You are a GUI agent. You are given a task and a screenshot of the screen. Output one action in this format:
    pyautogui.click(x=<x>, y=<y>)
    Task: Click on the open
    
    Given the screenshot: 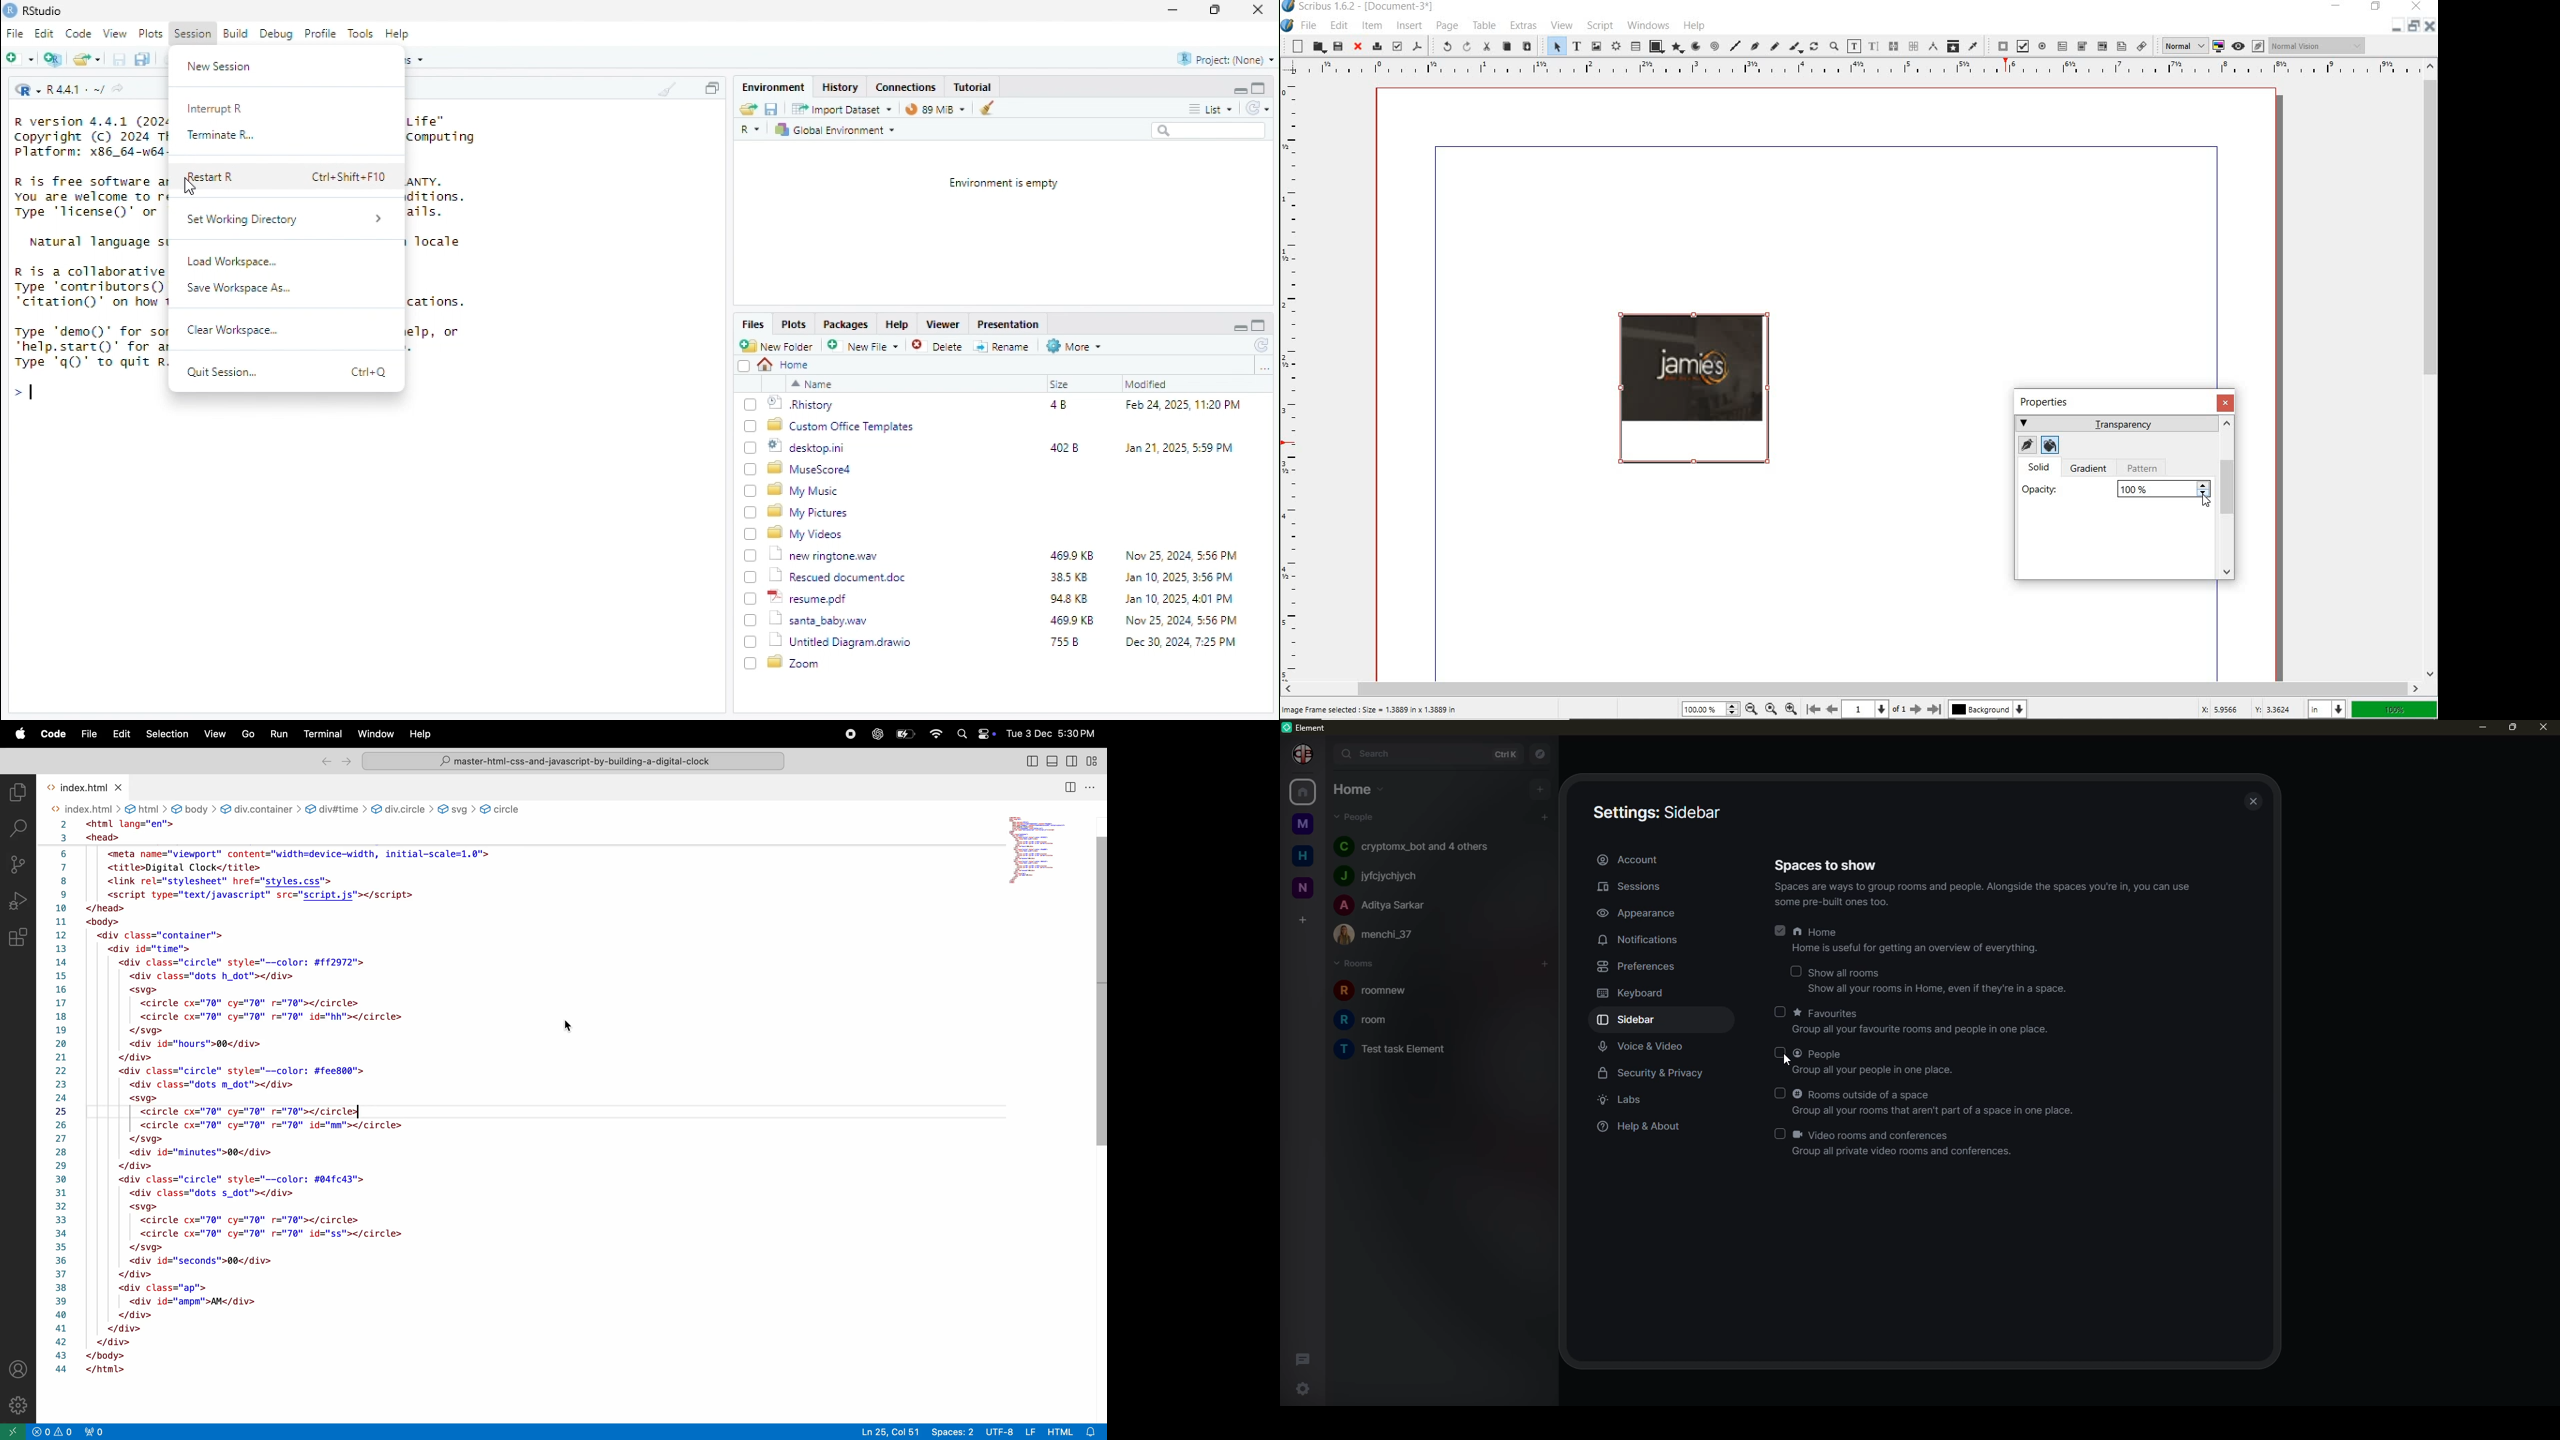 What is the action you would take?
    pyautogui.click(x=1319, y=48)
    